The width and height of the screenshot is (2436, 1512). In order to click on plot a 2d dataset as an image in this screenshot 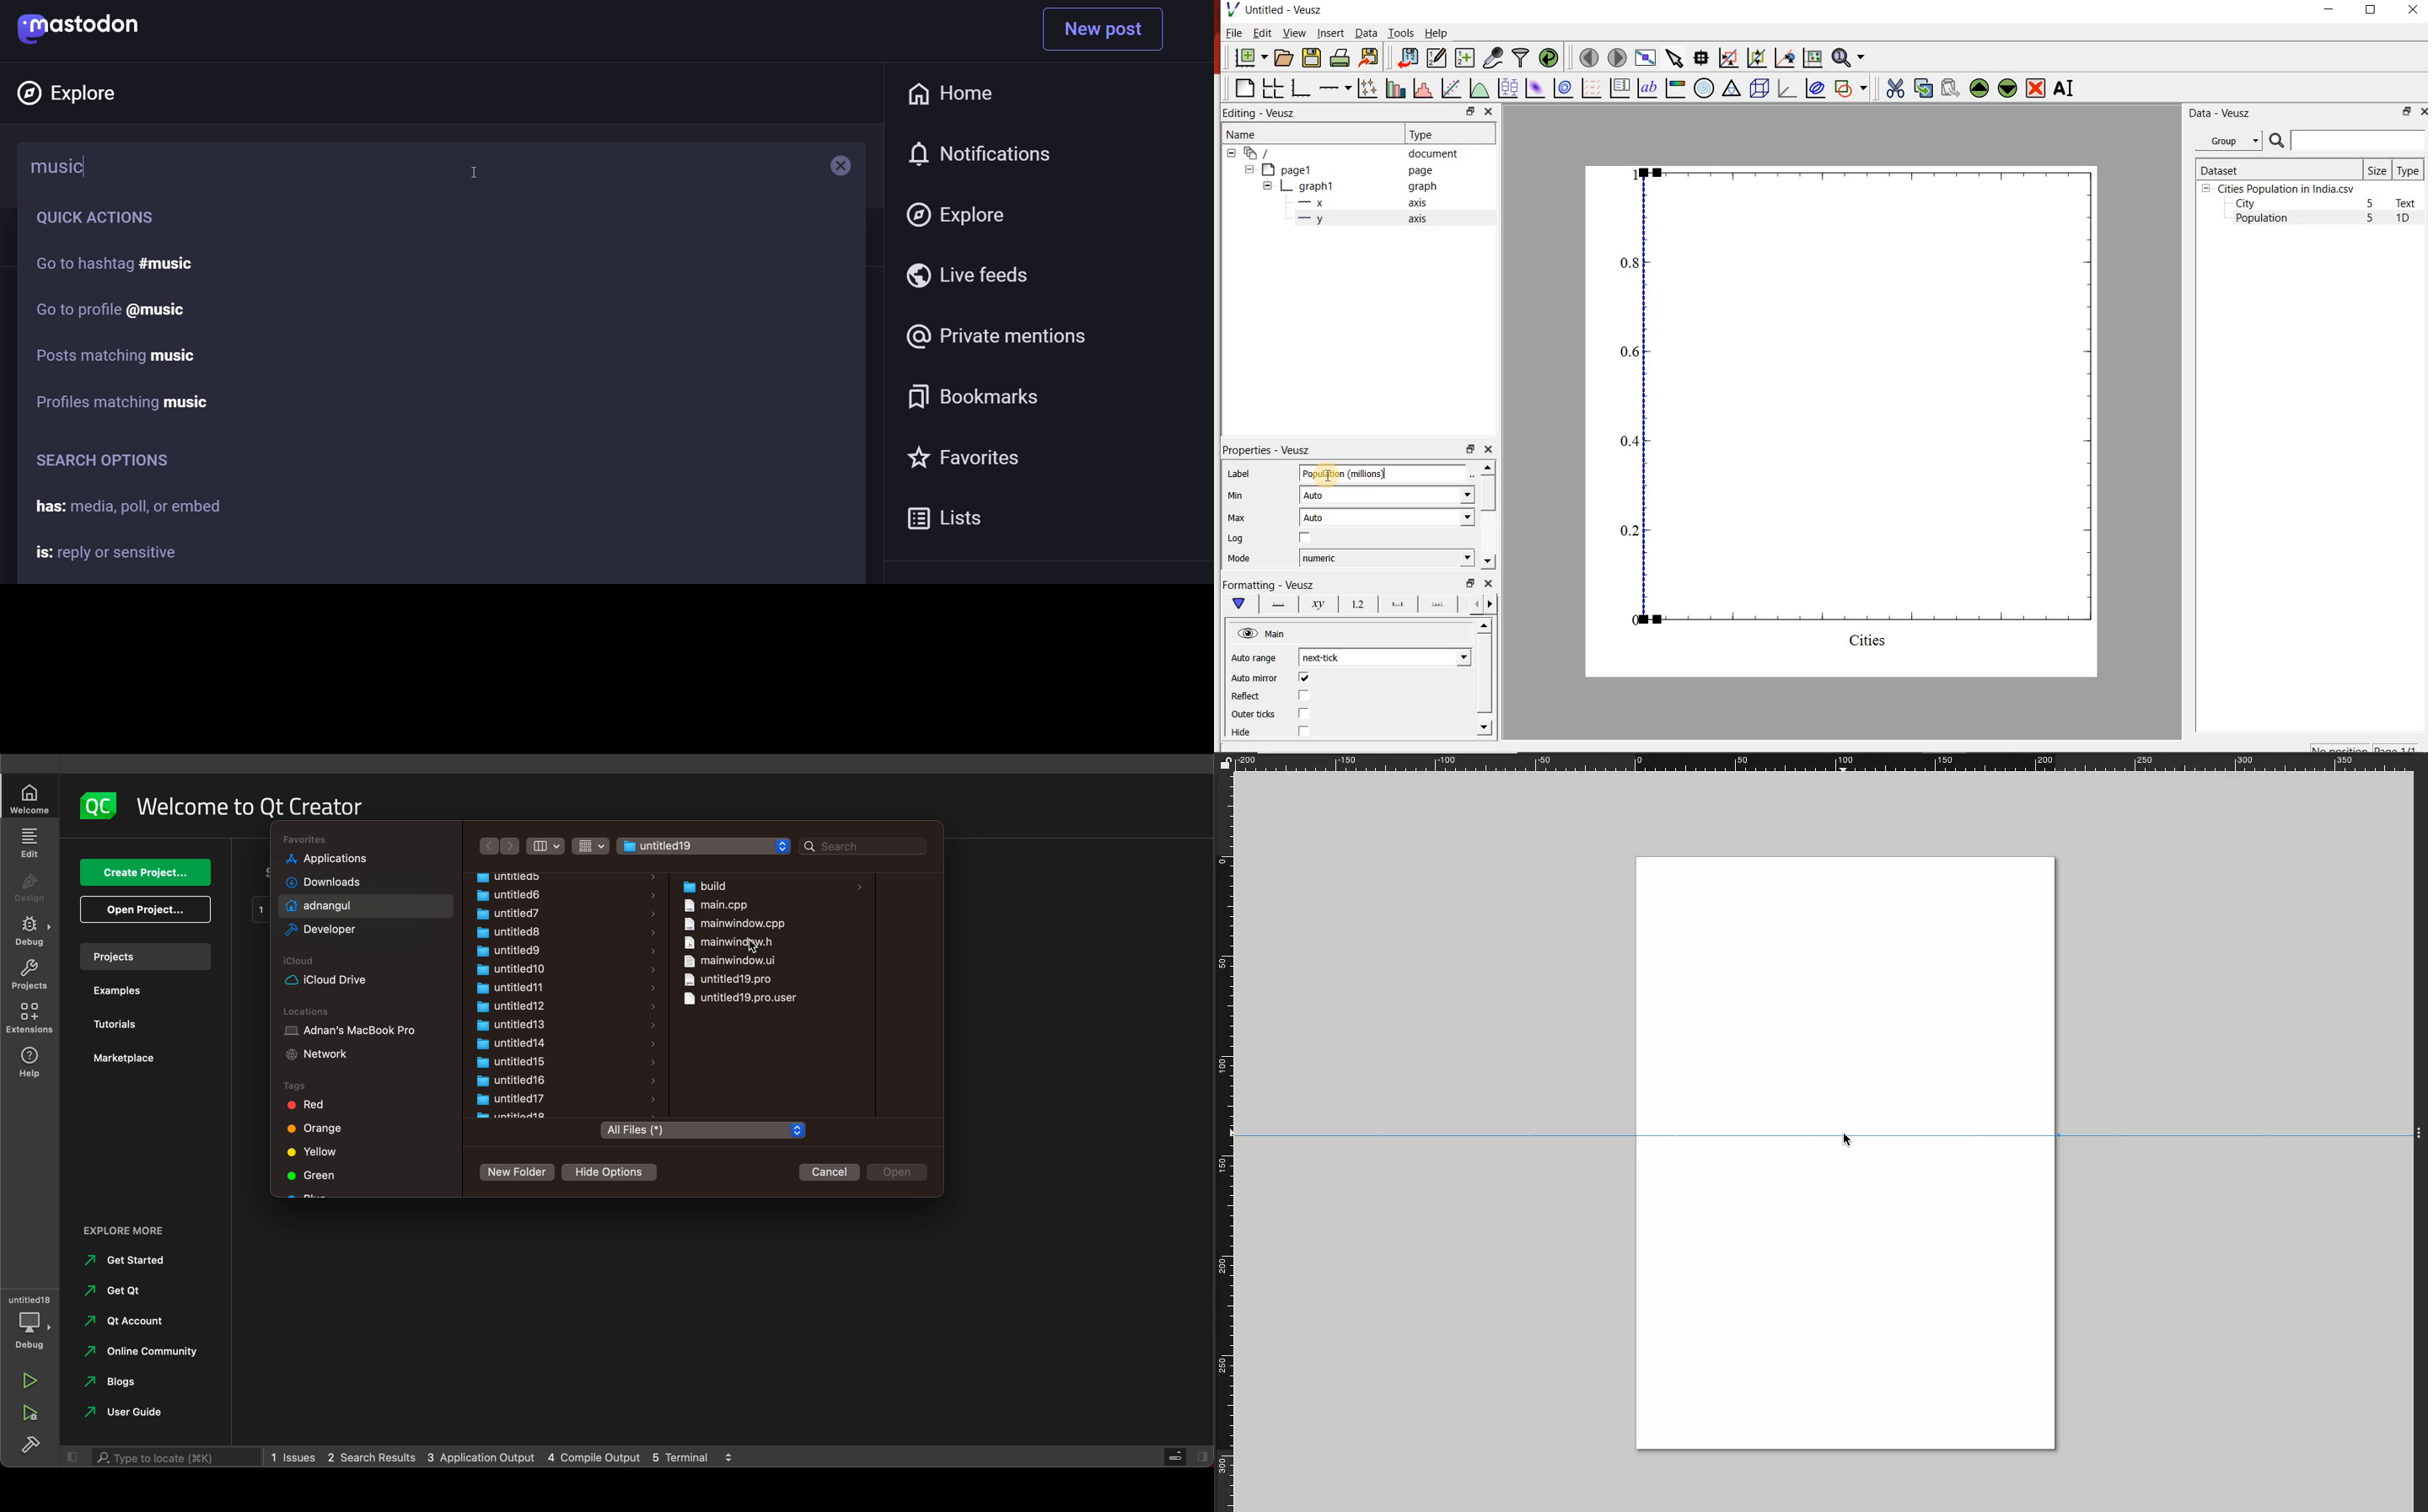, I will do `click(1533, 87)`.